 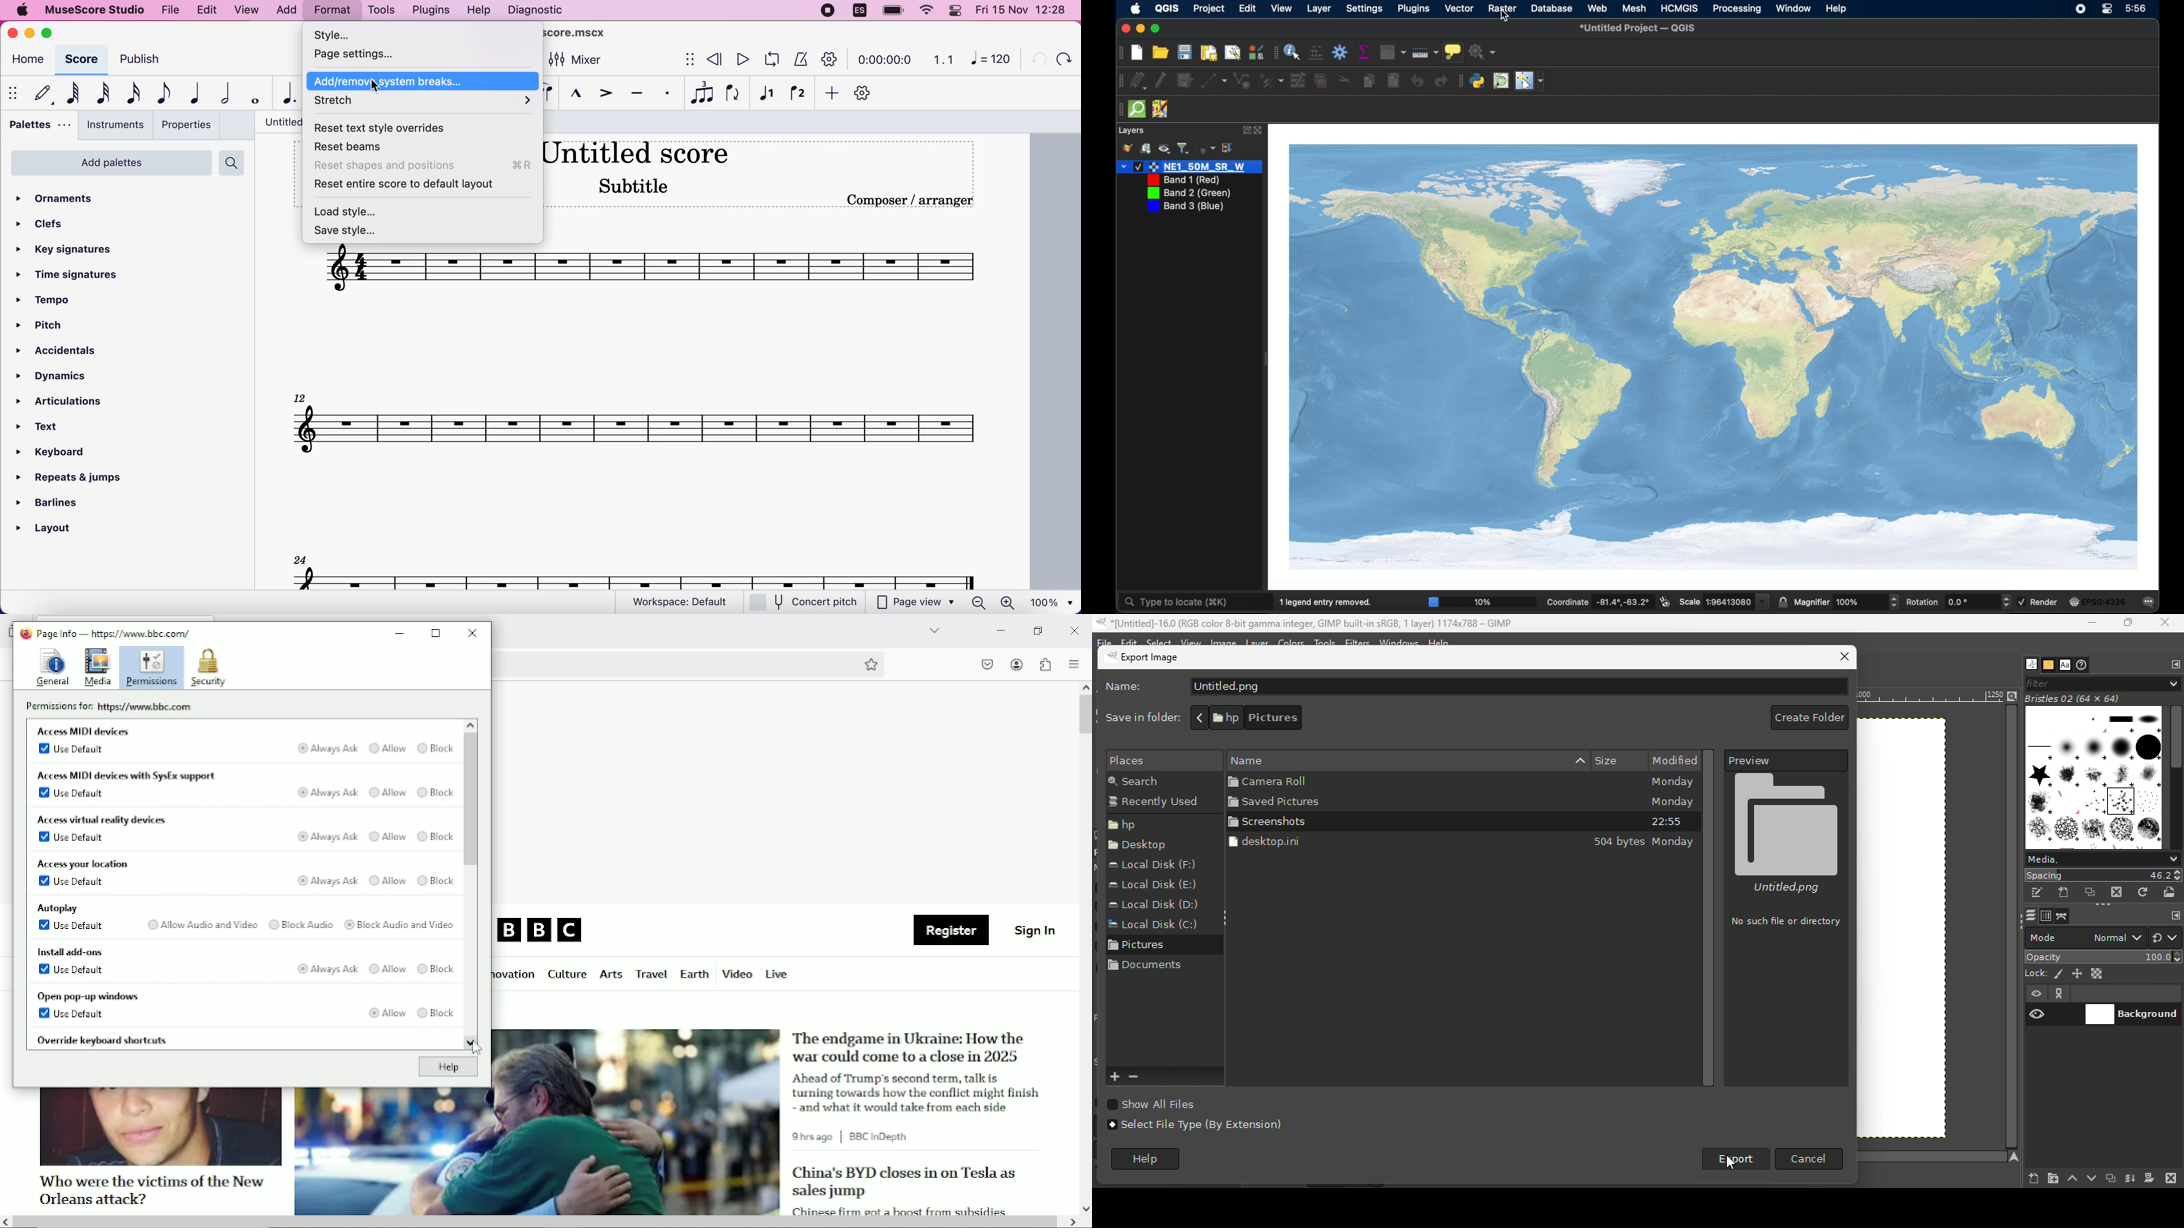 What do you see at coordinates (1007, 603) in the screenshot?
I see `zoom in` at bounding box center [1007, 603].